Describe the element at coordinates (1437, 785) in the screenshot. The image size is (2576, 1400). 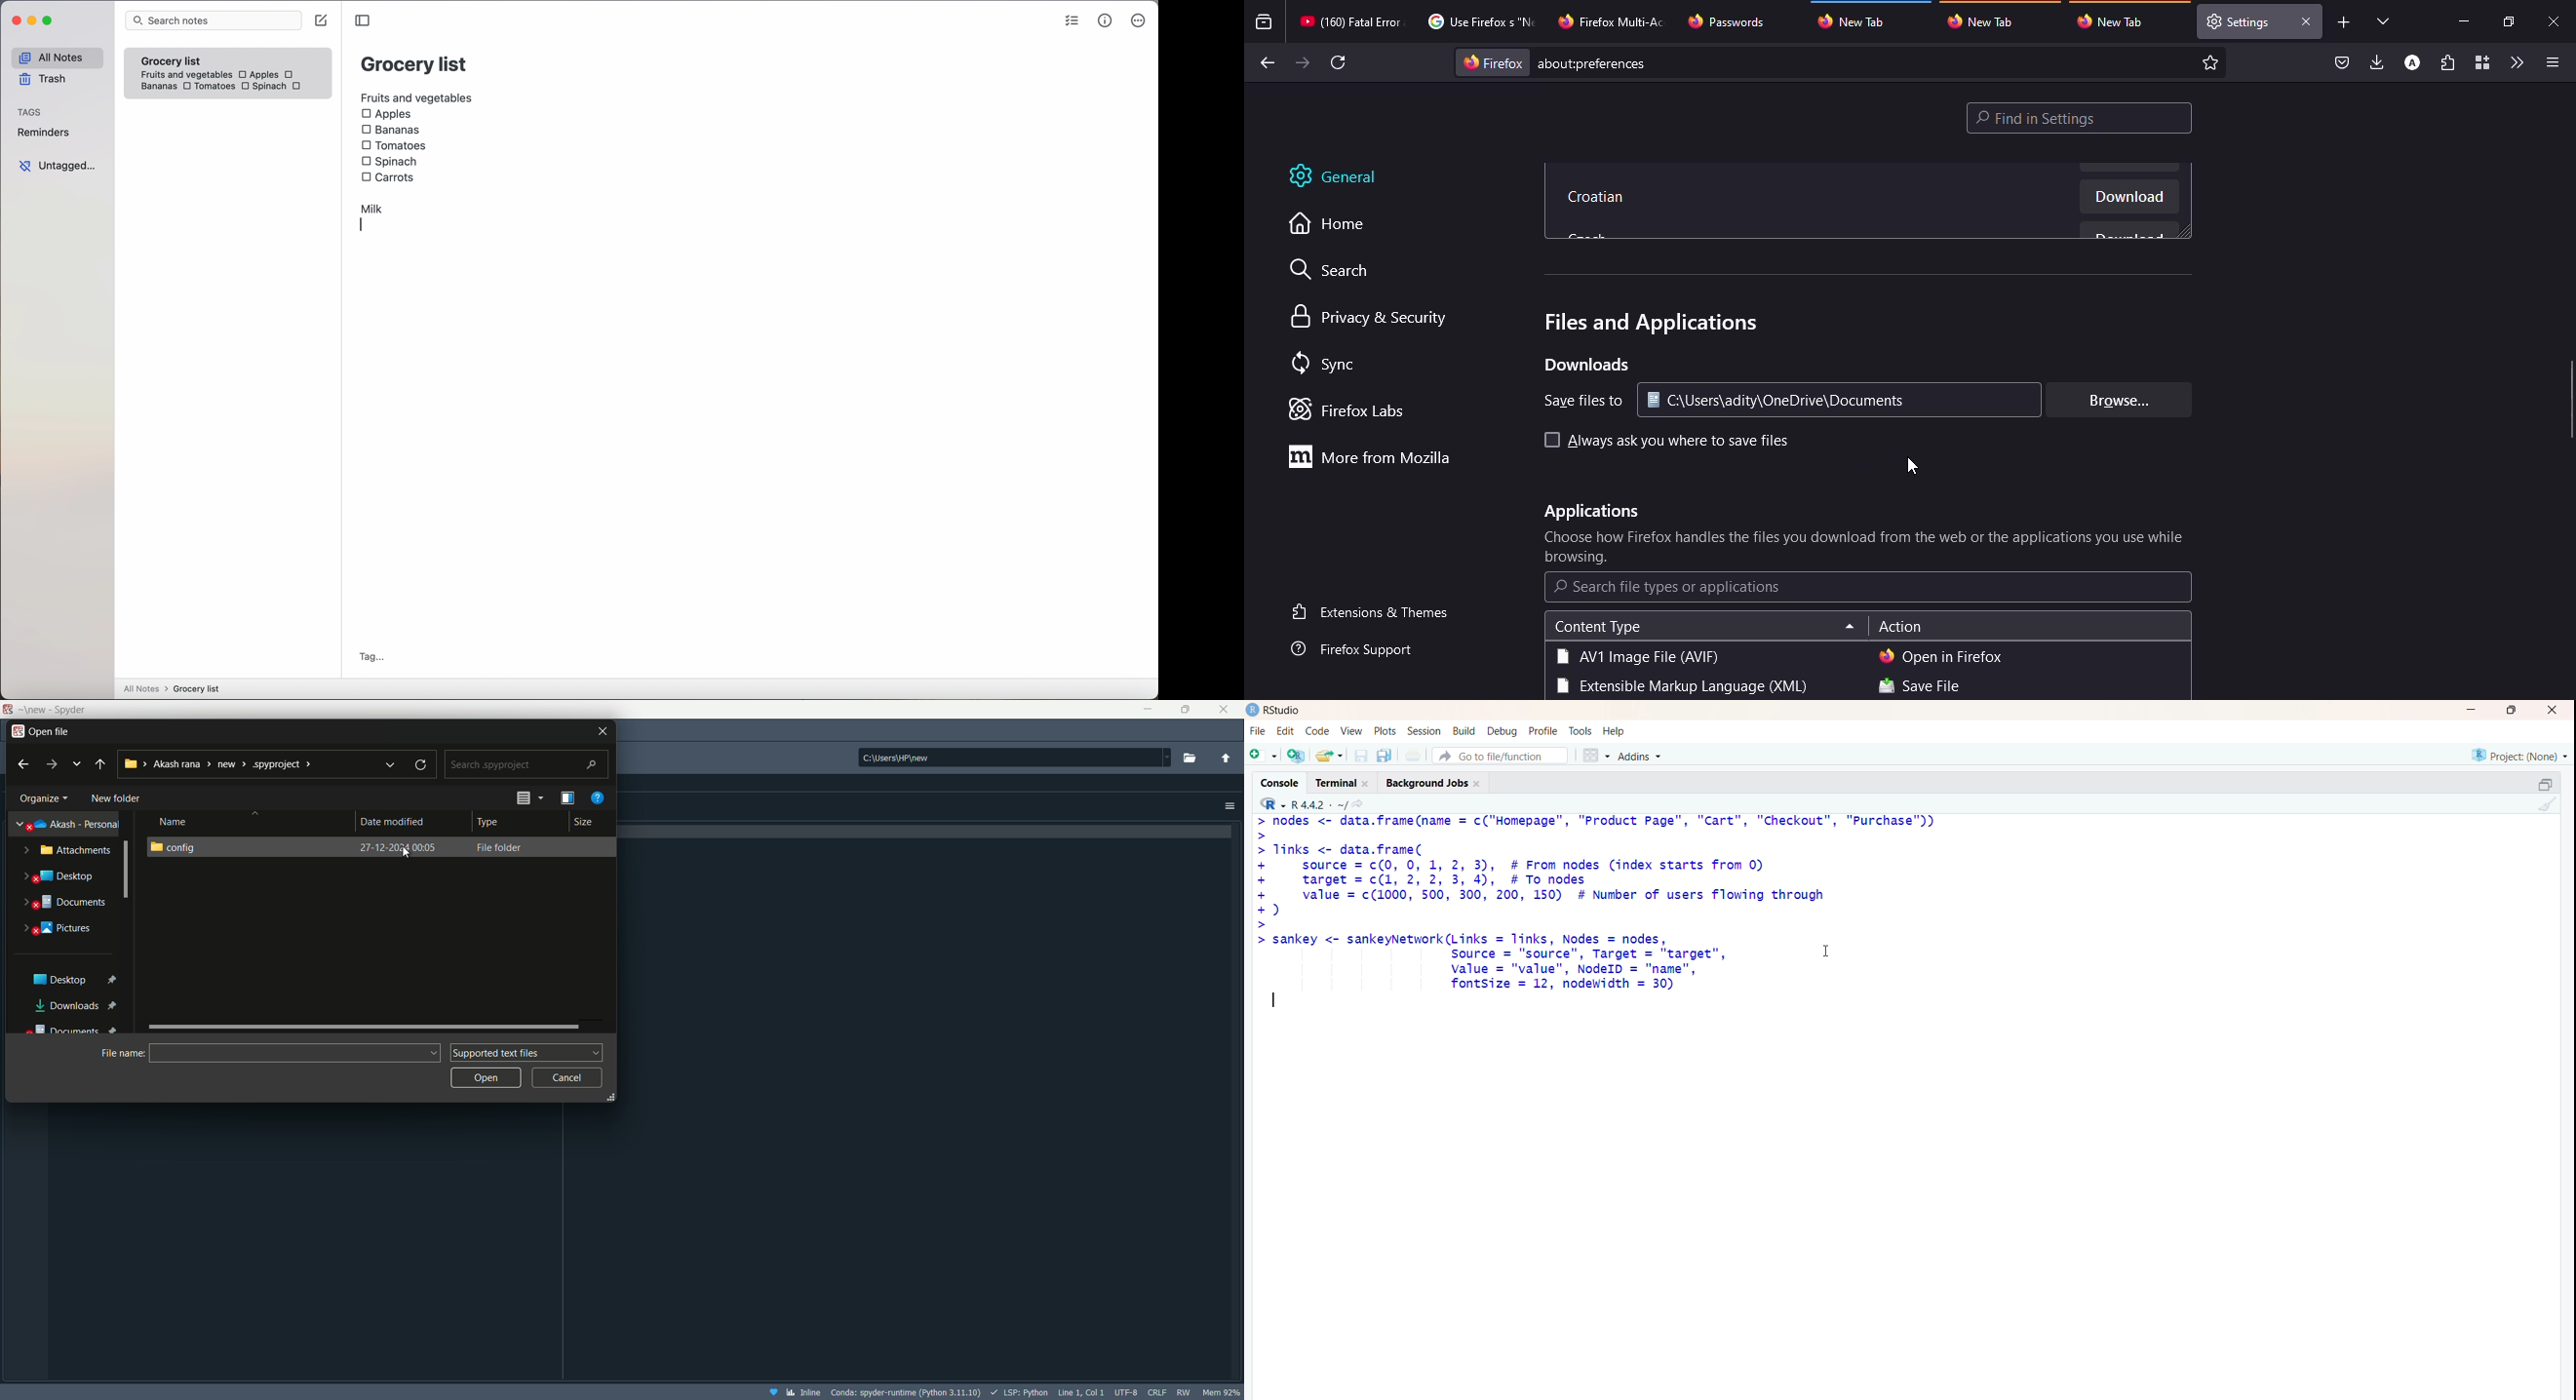
I see `background jobs` at that location.